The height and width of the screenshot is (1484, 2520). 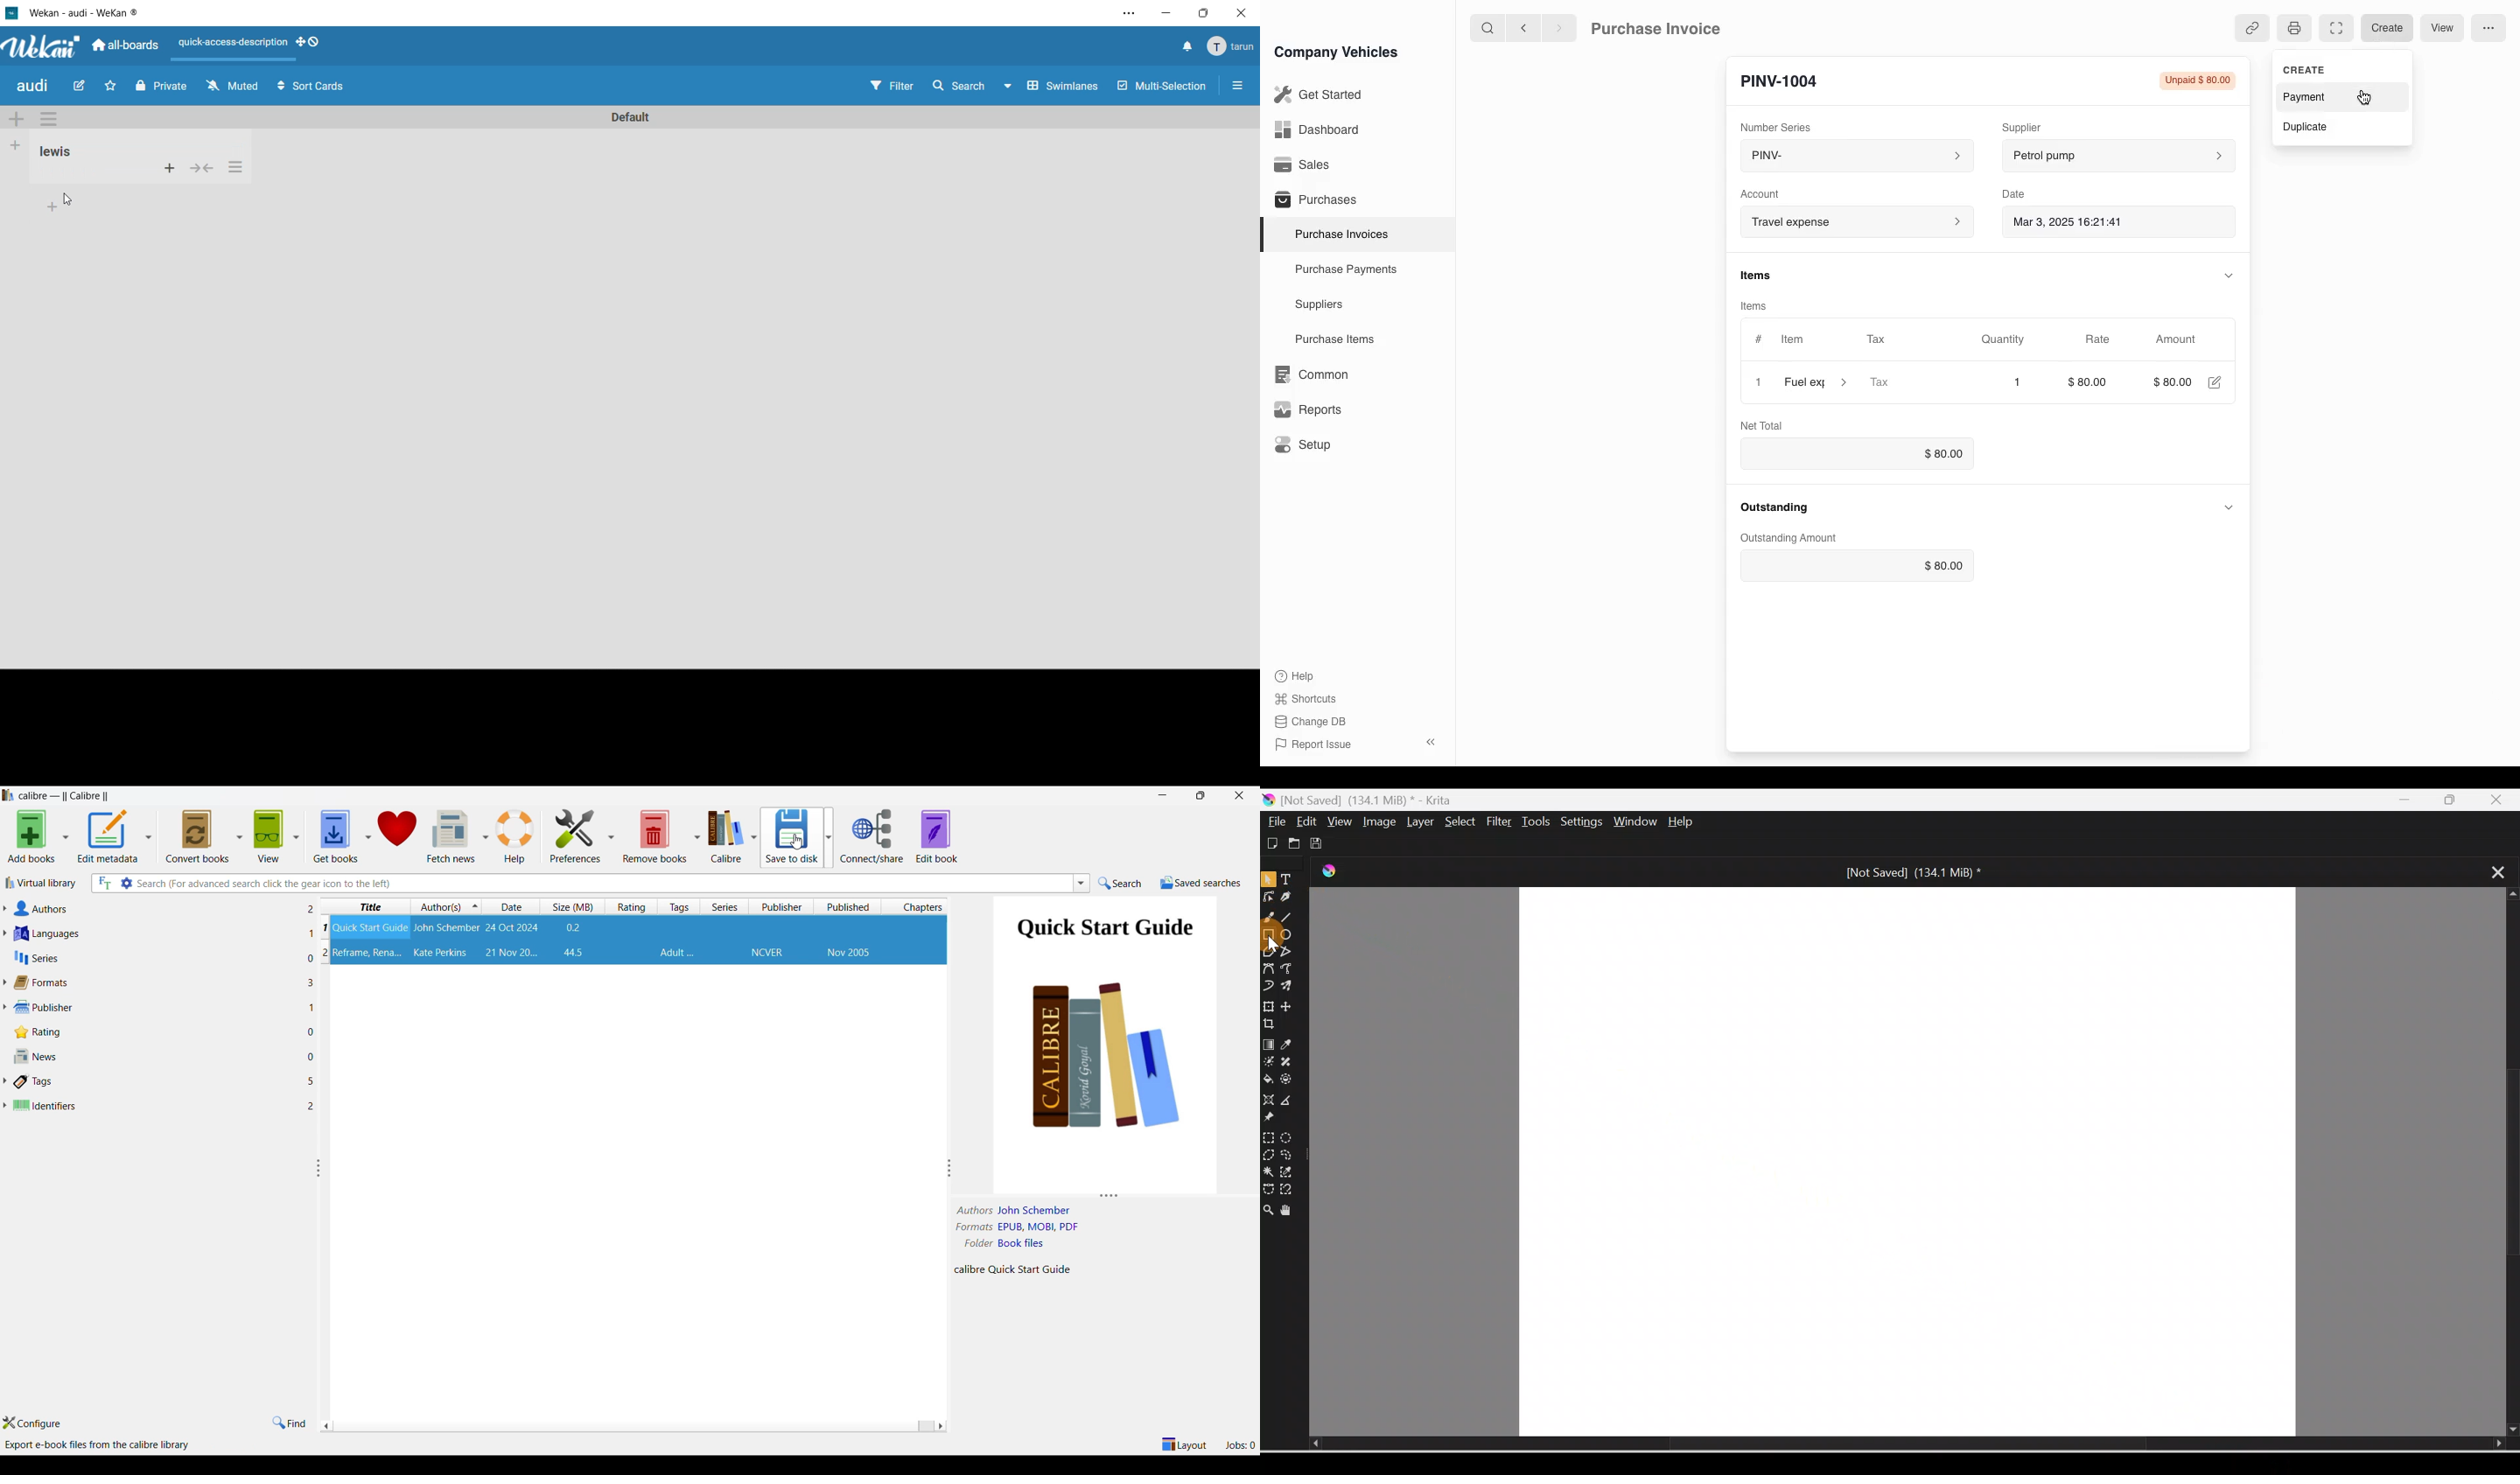 I want to click on add swimlane, so click(x=16, y=121).